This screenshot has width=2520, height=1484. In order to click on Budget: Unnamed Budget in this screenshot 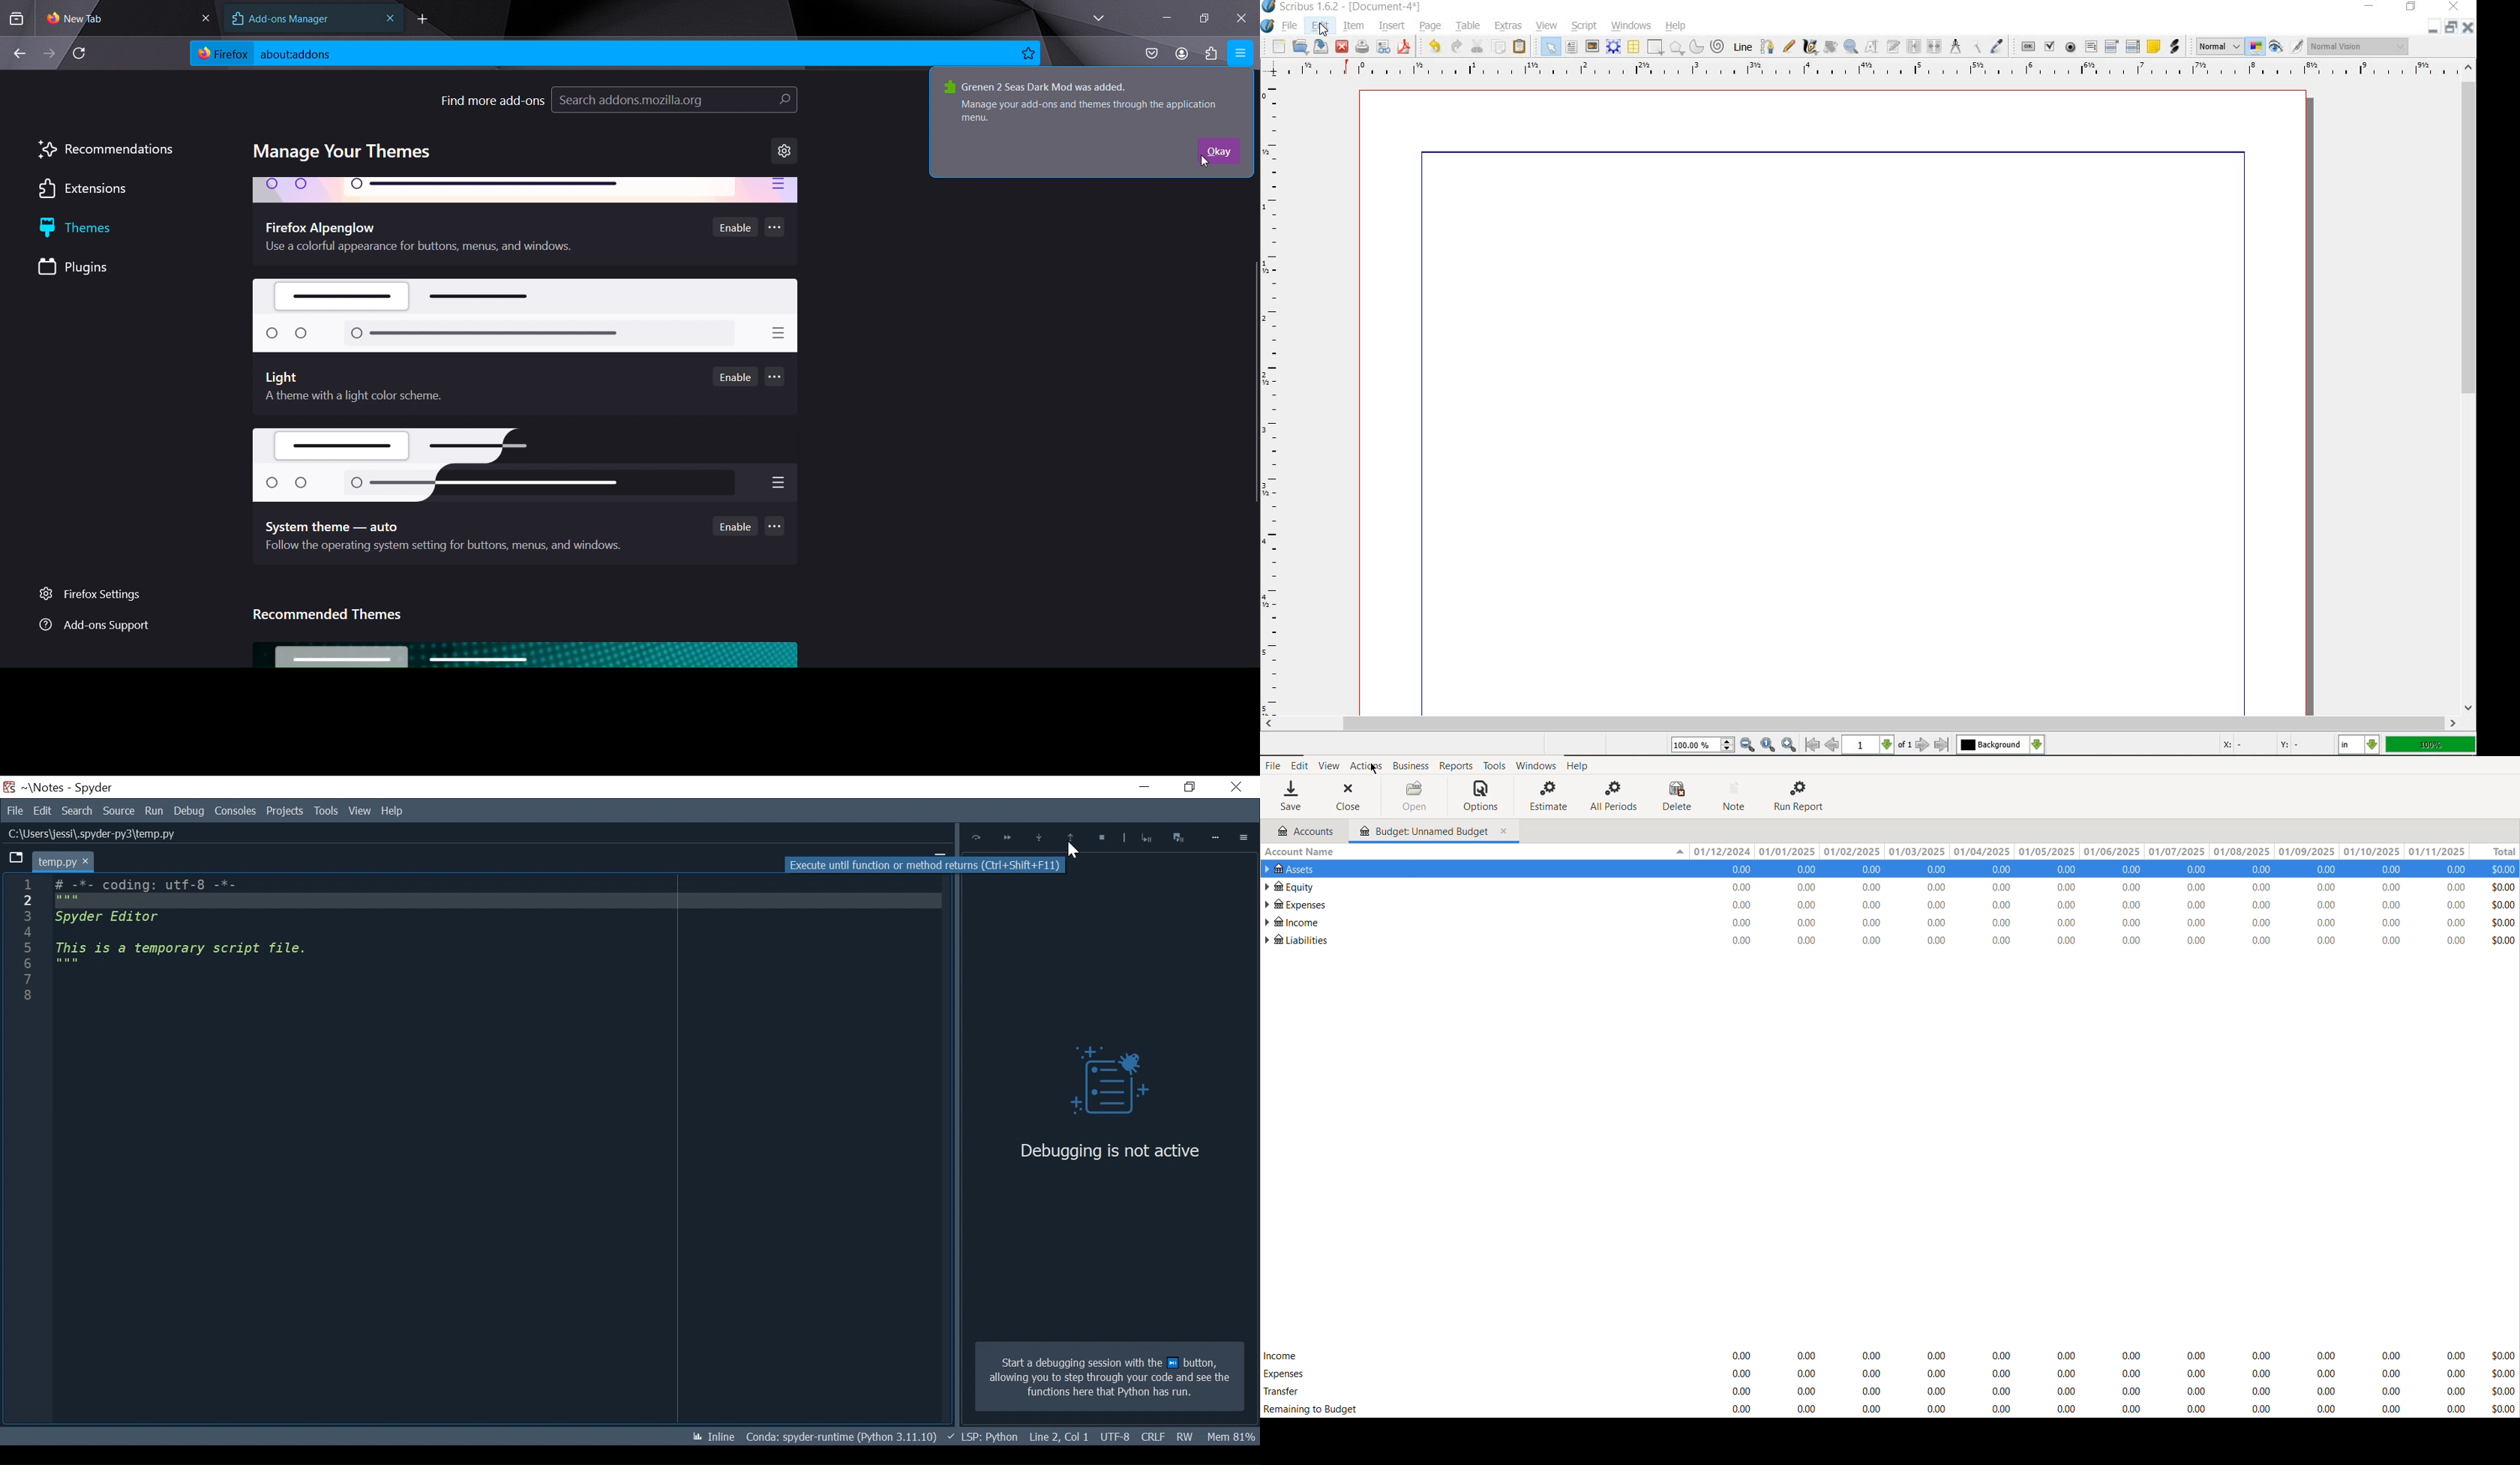, I will do `click(1434, 831)`.